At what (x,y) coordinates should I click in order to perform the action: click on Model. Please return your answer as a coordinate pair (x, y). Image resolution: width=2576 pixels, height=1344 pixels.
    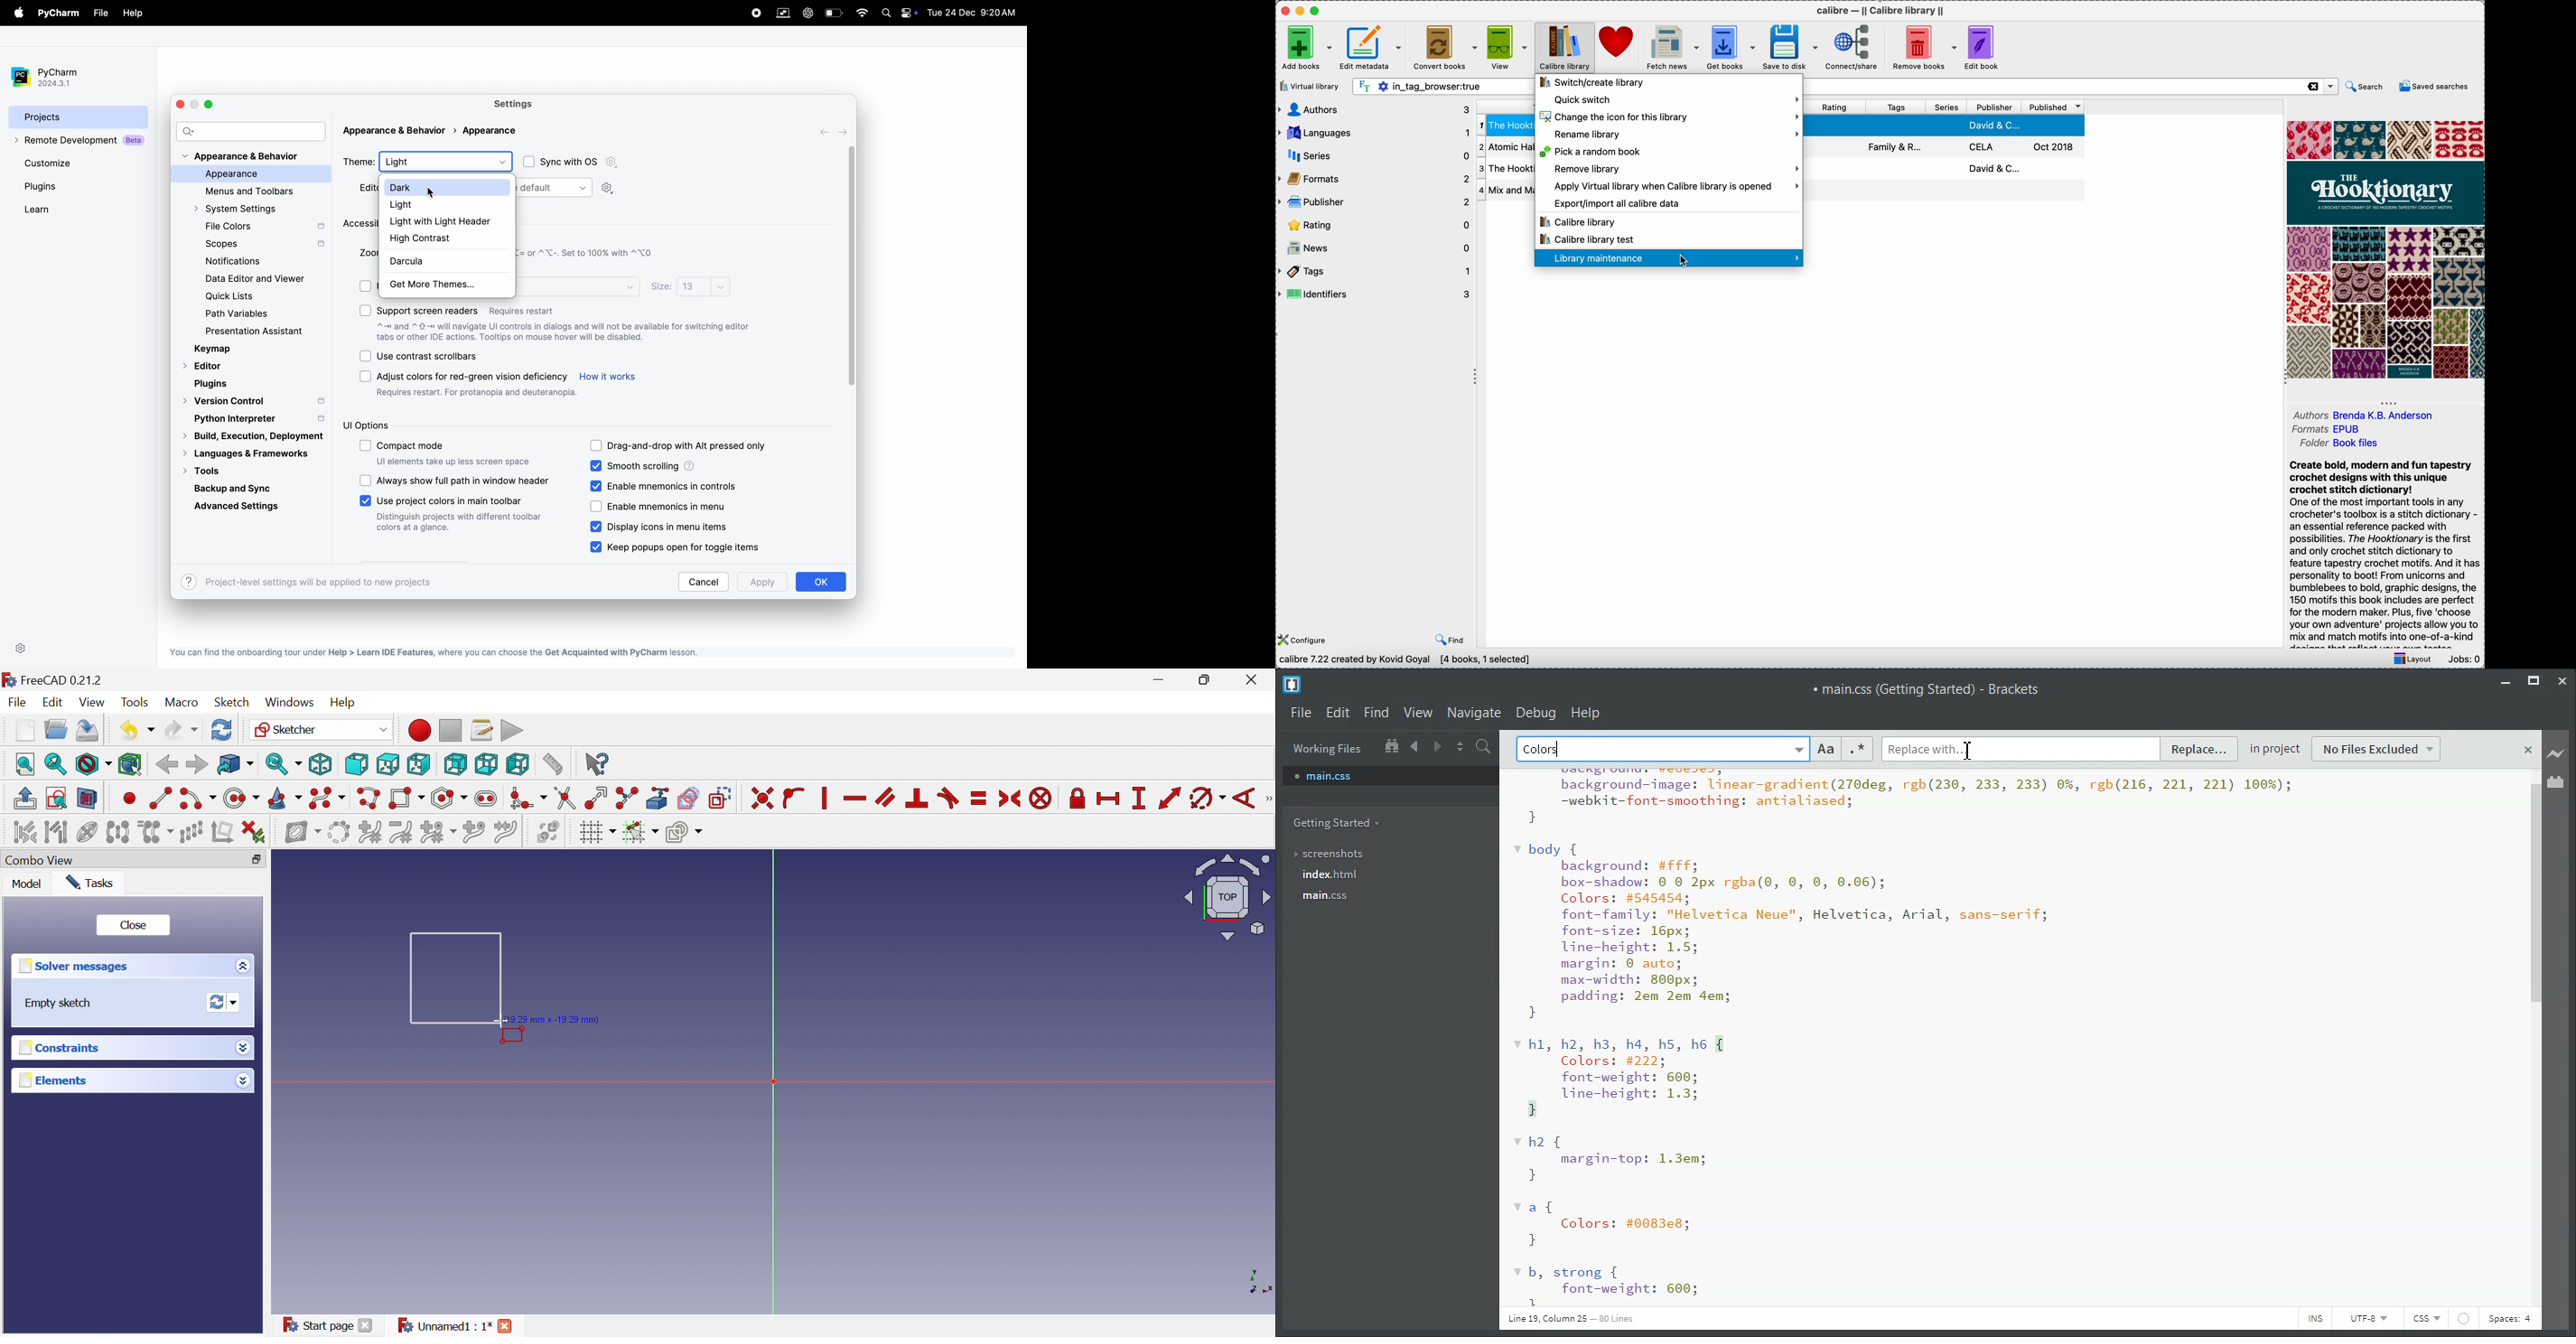
    Looking at the image, I should click on (27, 885).